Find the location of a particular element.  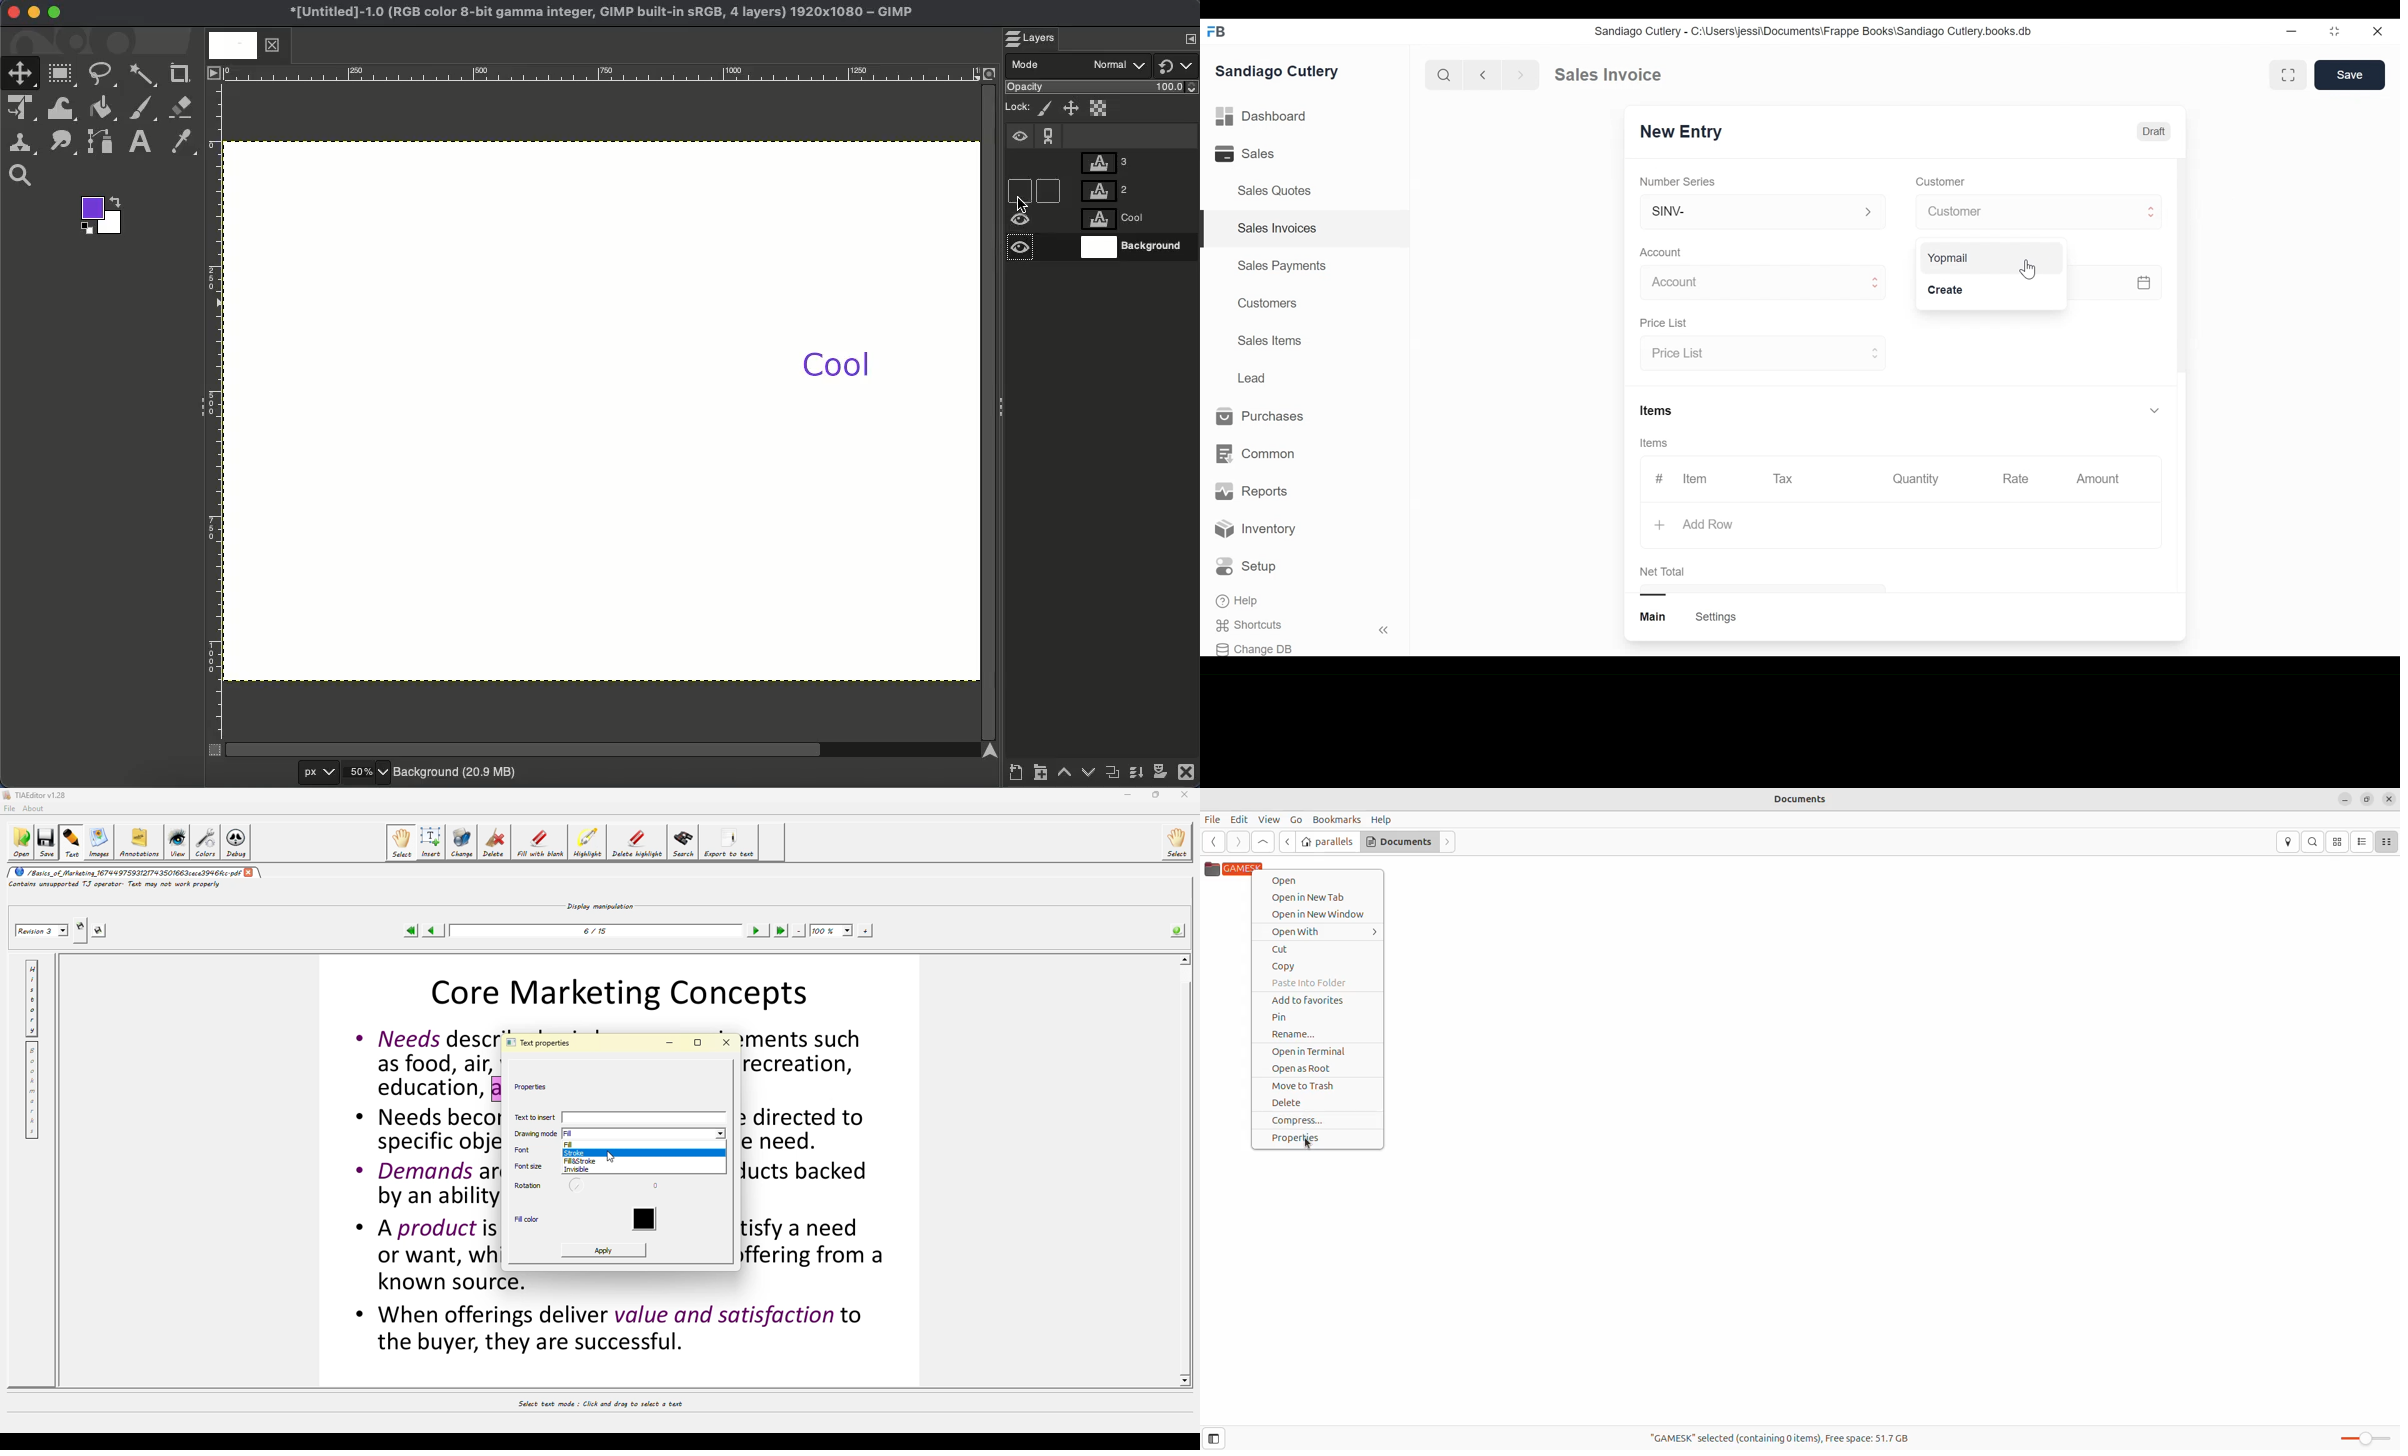

file is located at coordinates (9, 810).